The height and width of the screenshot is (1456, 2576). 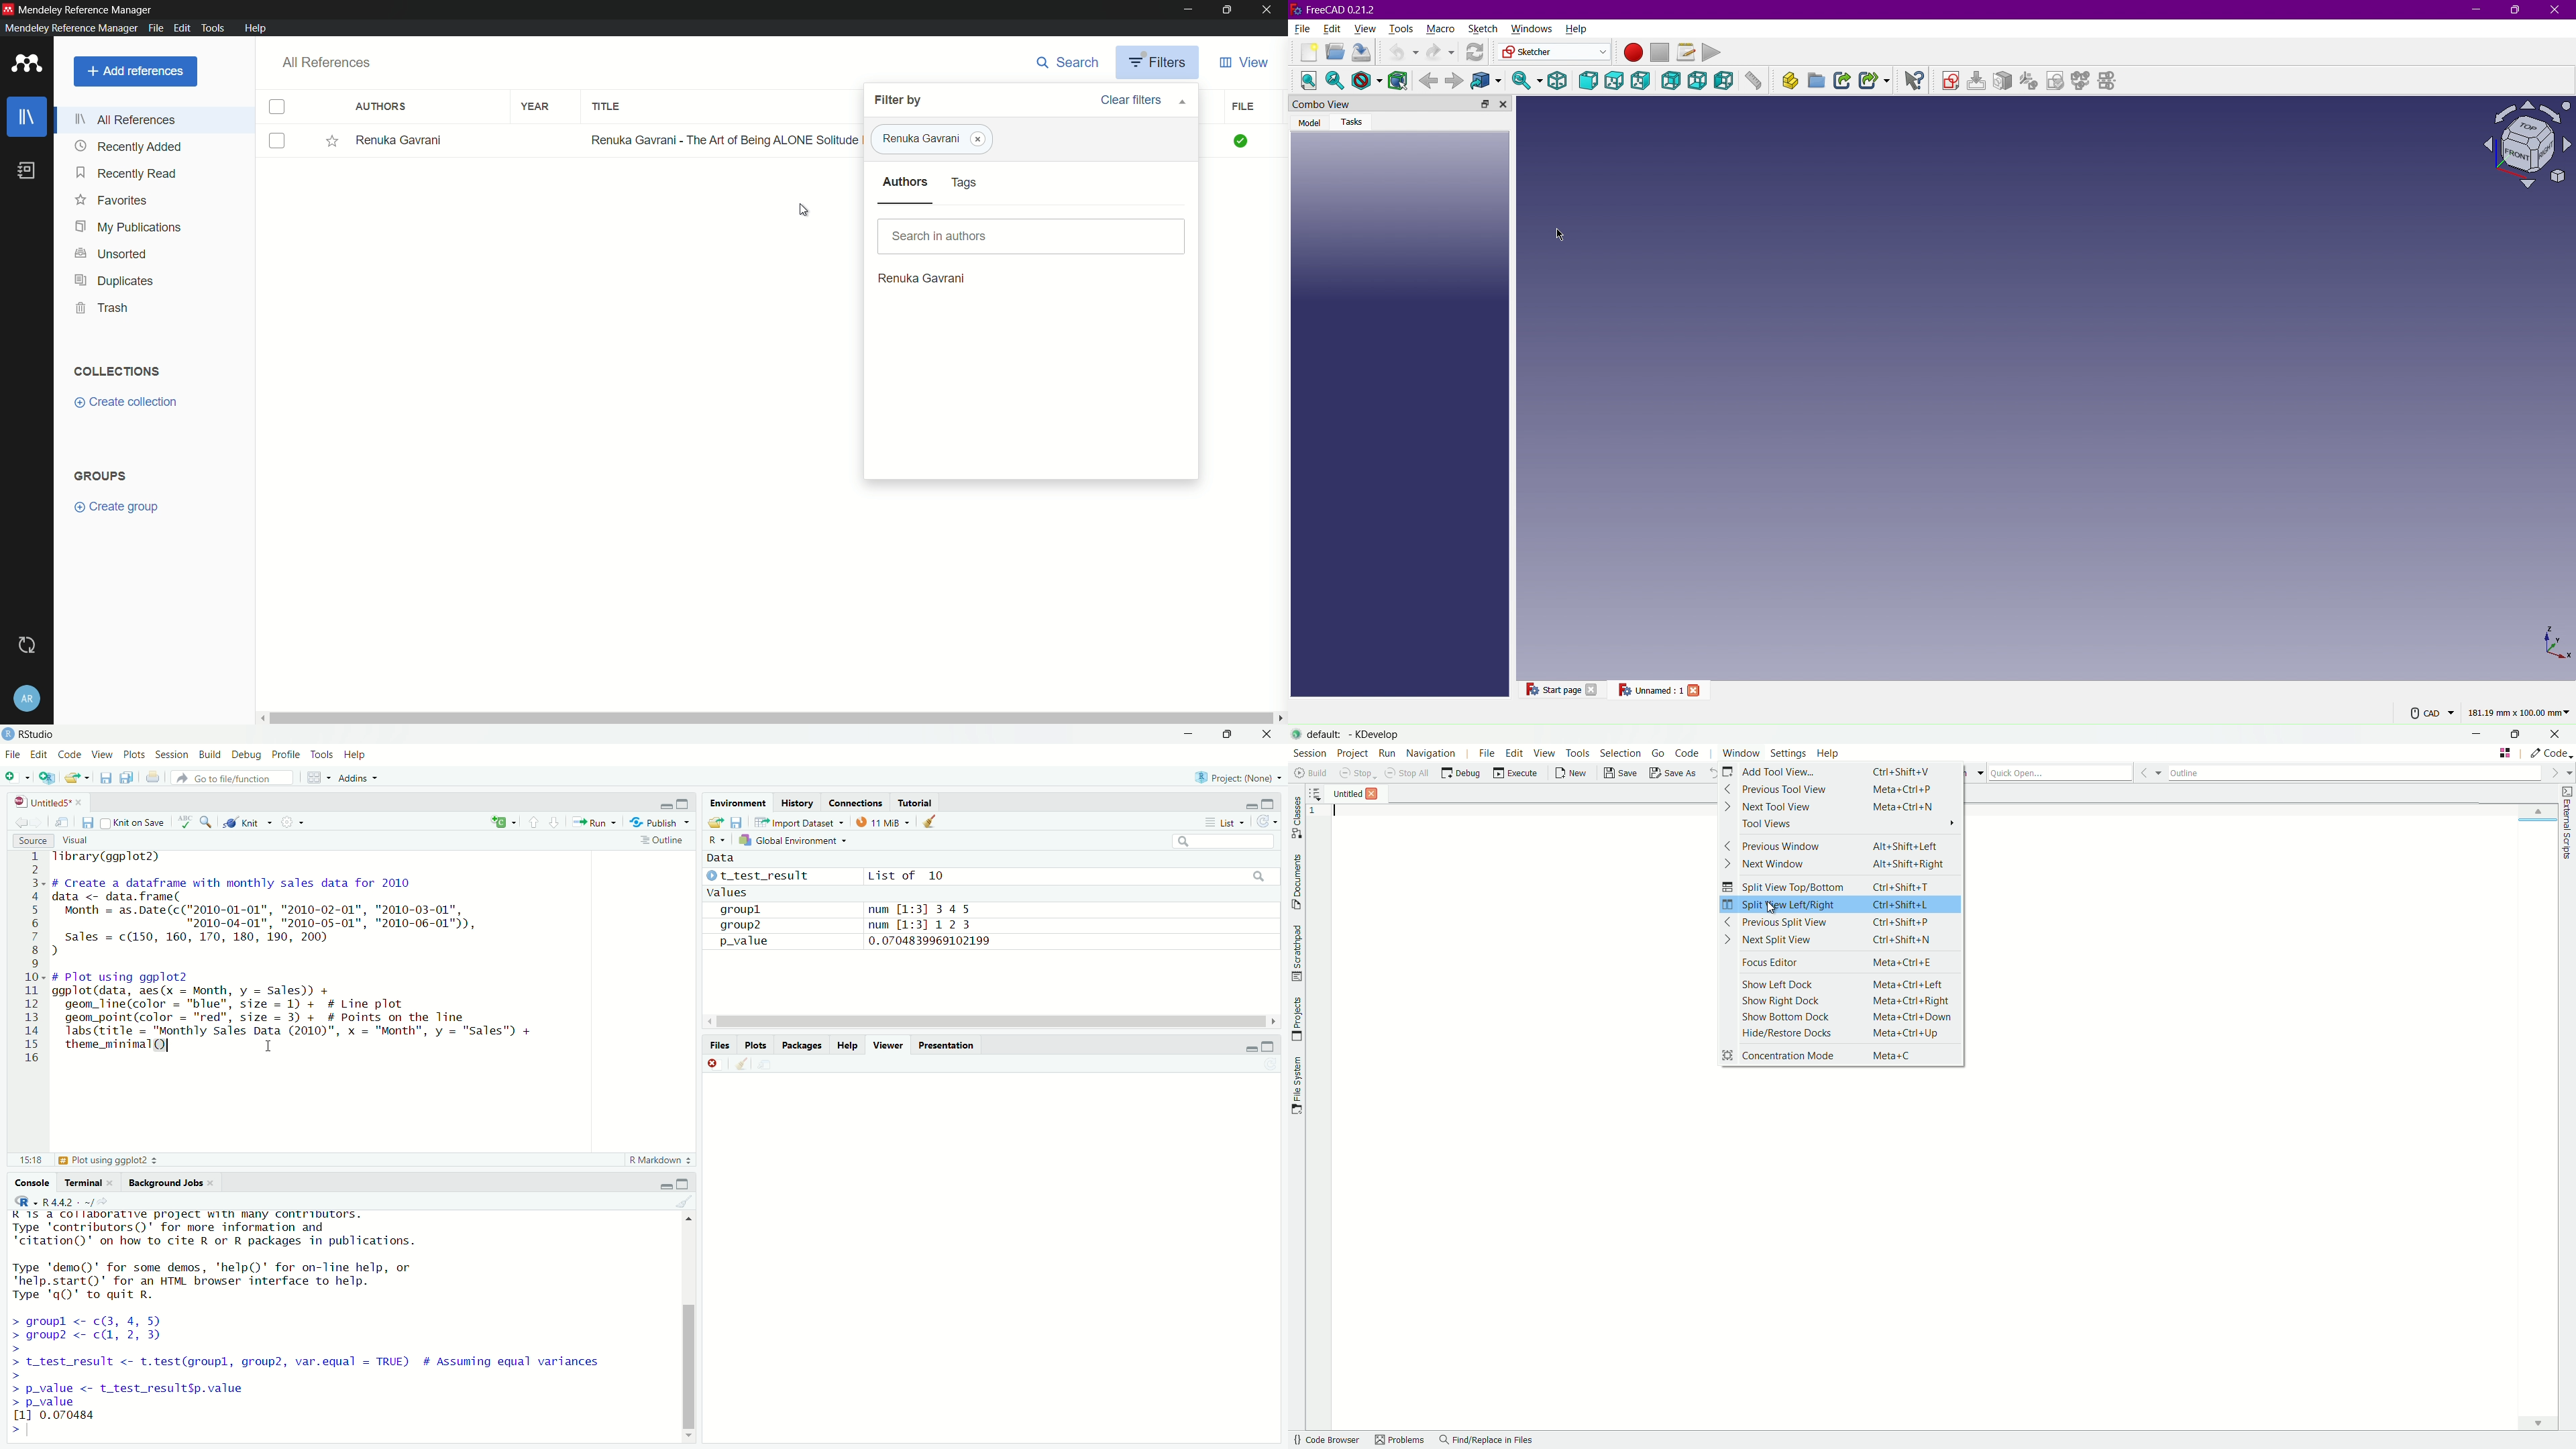 I want to click on Session, so click(x=173, y=754).